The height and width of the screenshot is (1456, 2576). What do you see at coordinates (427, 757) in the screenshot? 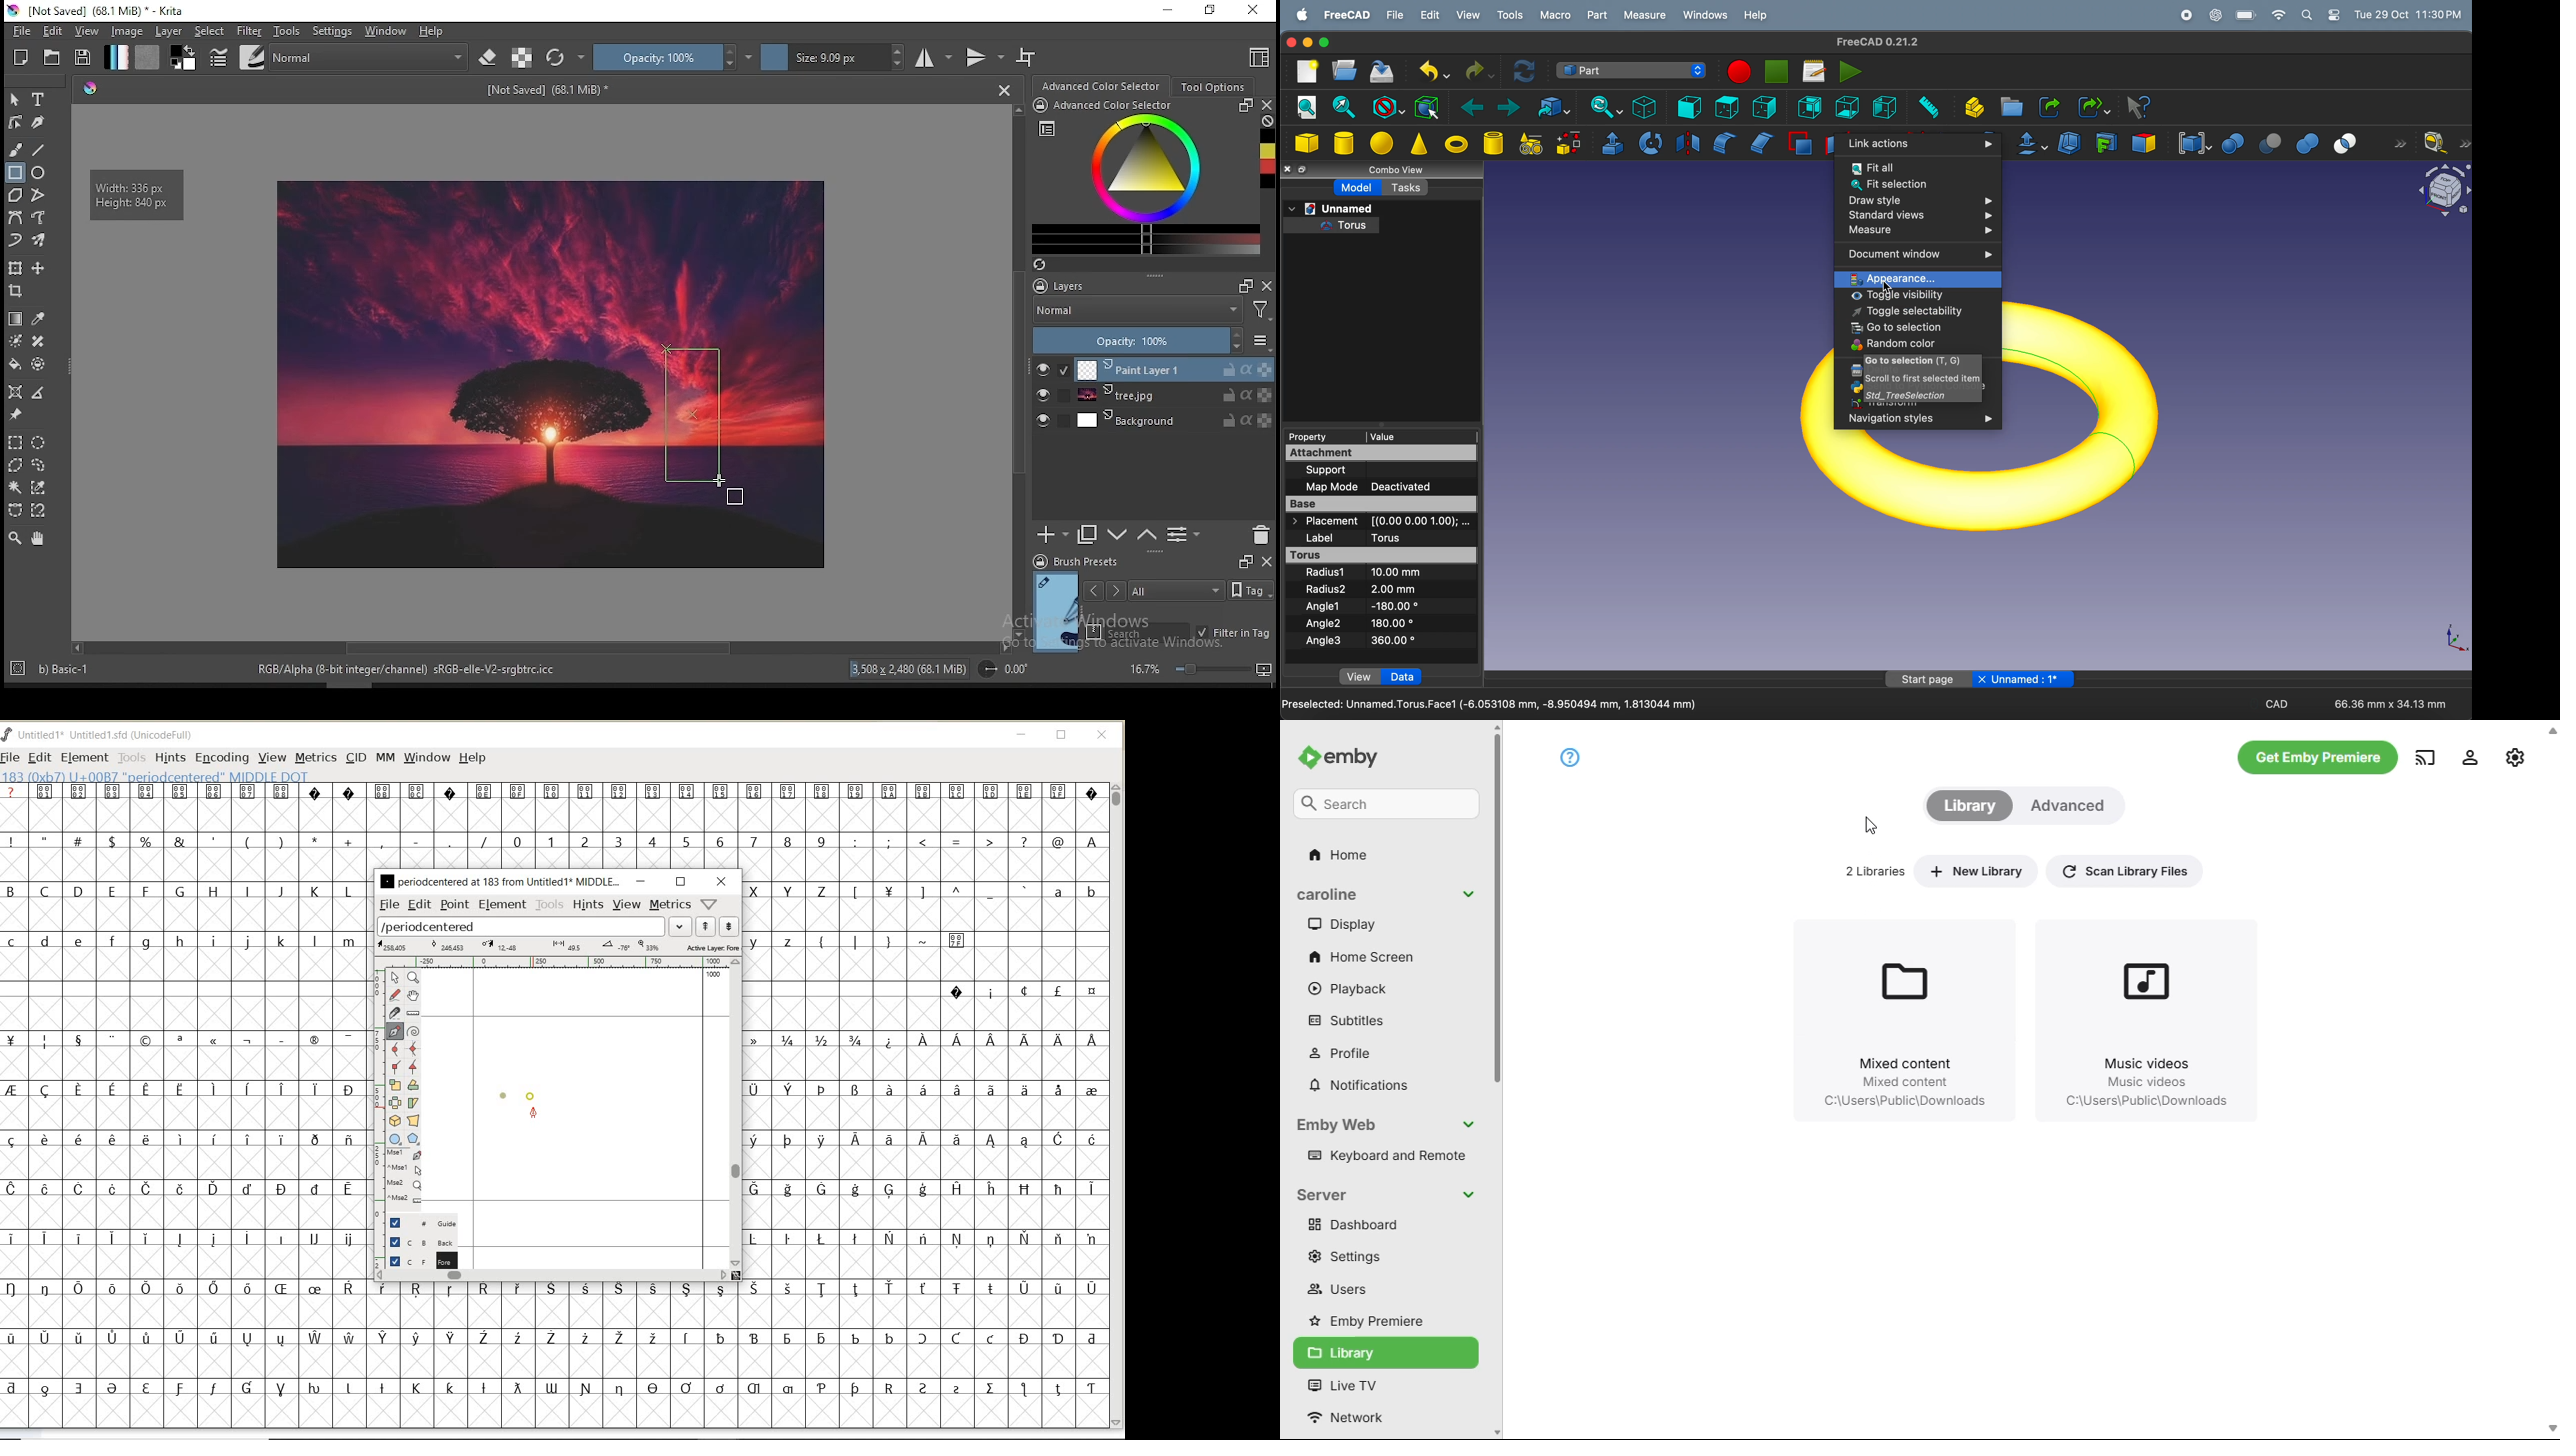
I see `WINDOW` at bounding box center [427, 757].